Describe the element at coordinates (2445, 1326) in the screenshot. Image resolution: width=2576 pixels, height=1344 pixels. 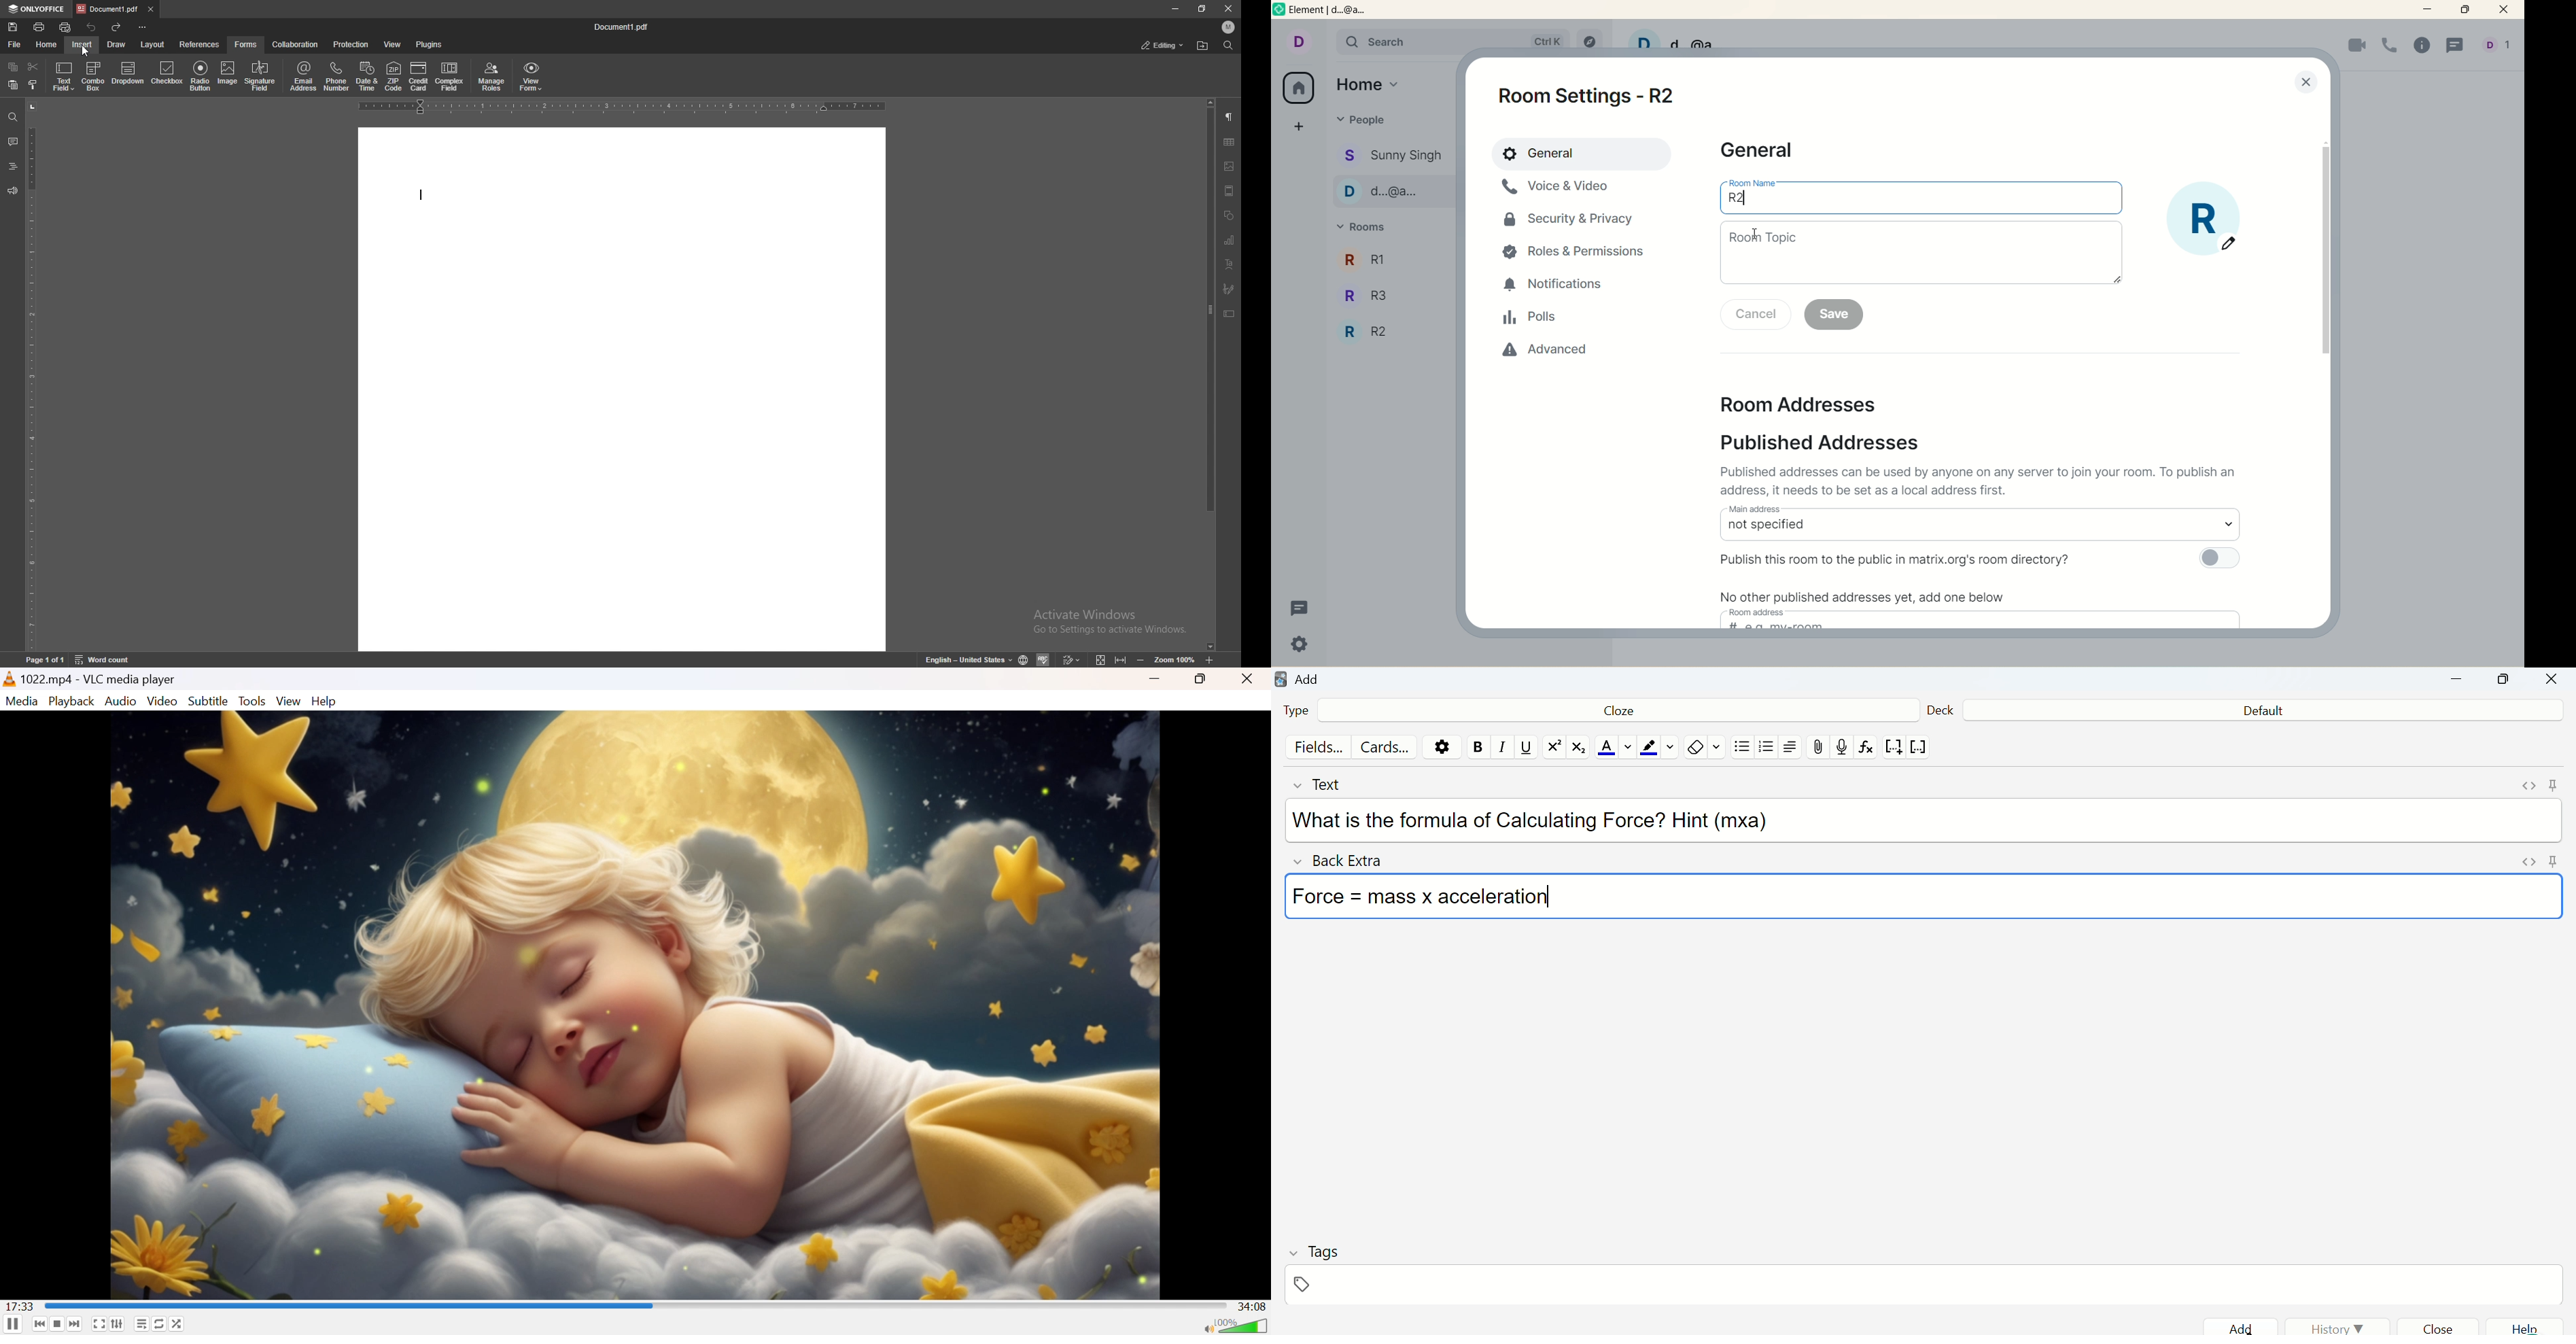
I see `Close` at that location.